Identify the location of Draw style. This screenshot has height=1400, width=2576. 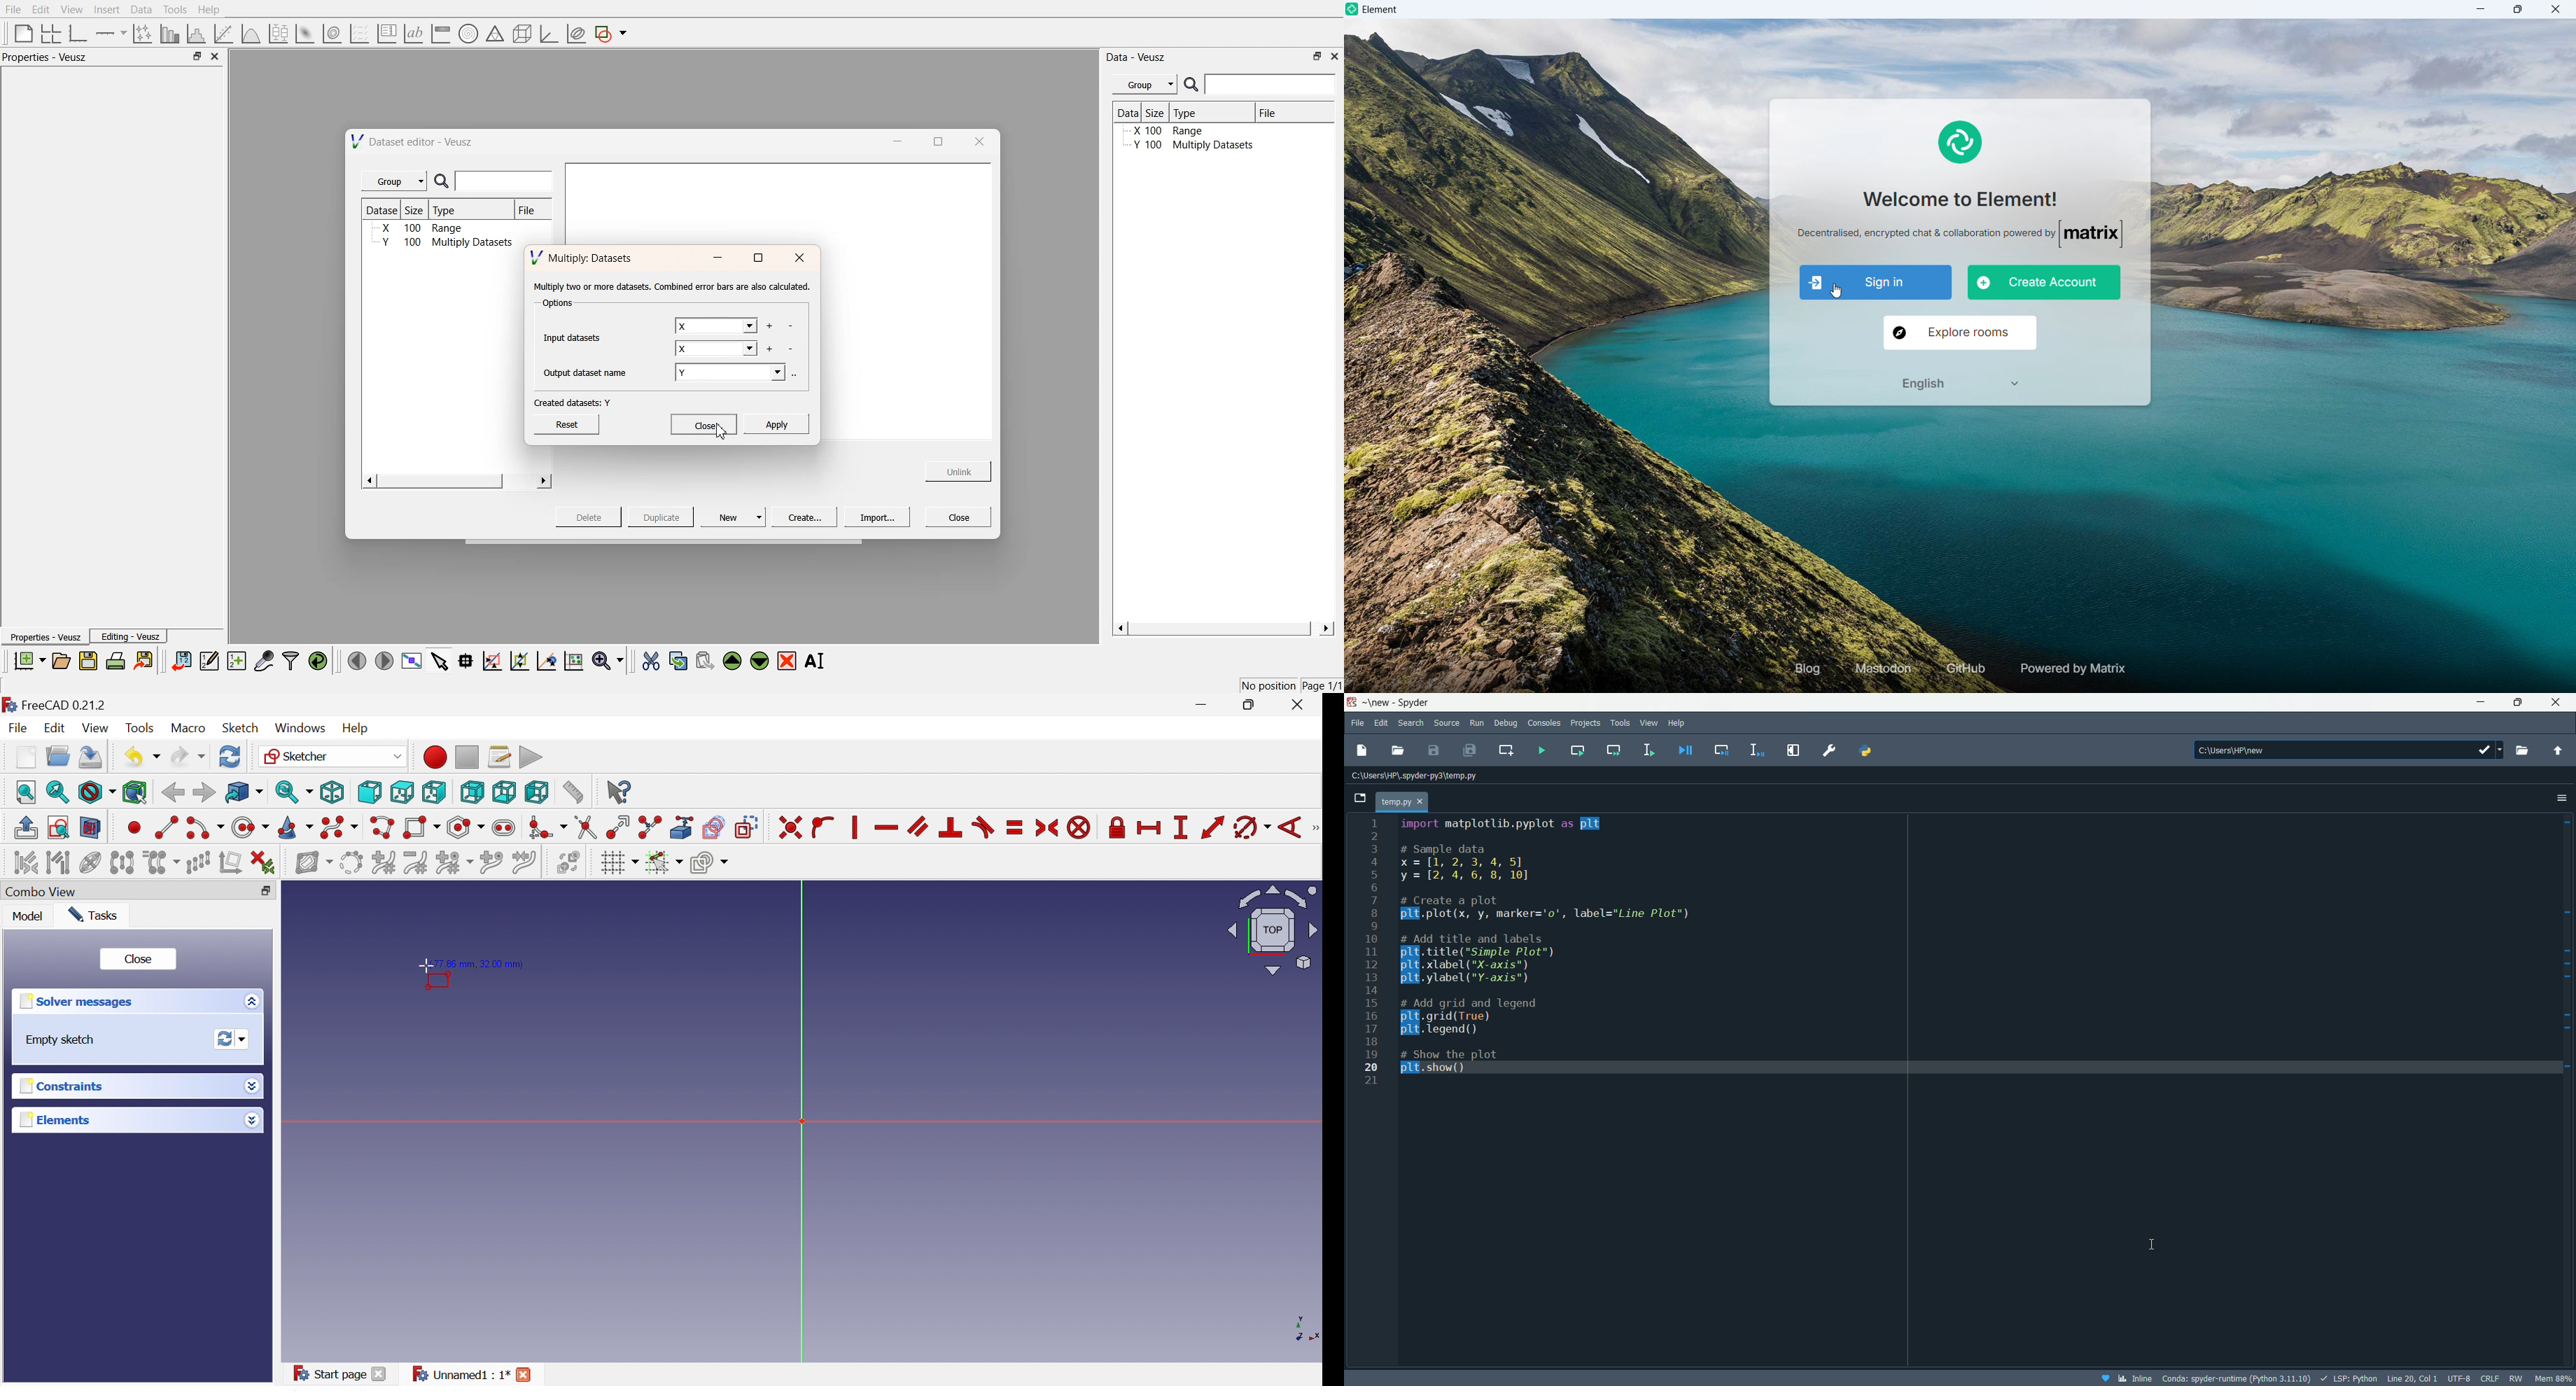
(96, 793).